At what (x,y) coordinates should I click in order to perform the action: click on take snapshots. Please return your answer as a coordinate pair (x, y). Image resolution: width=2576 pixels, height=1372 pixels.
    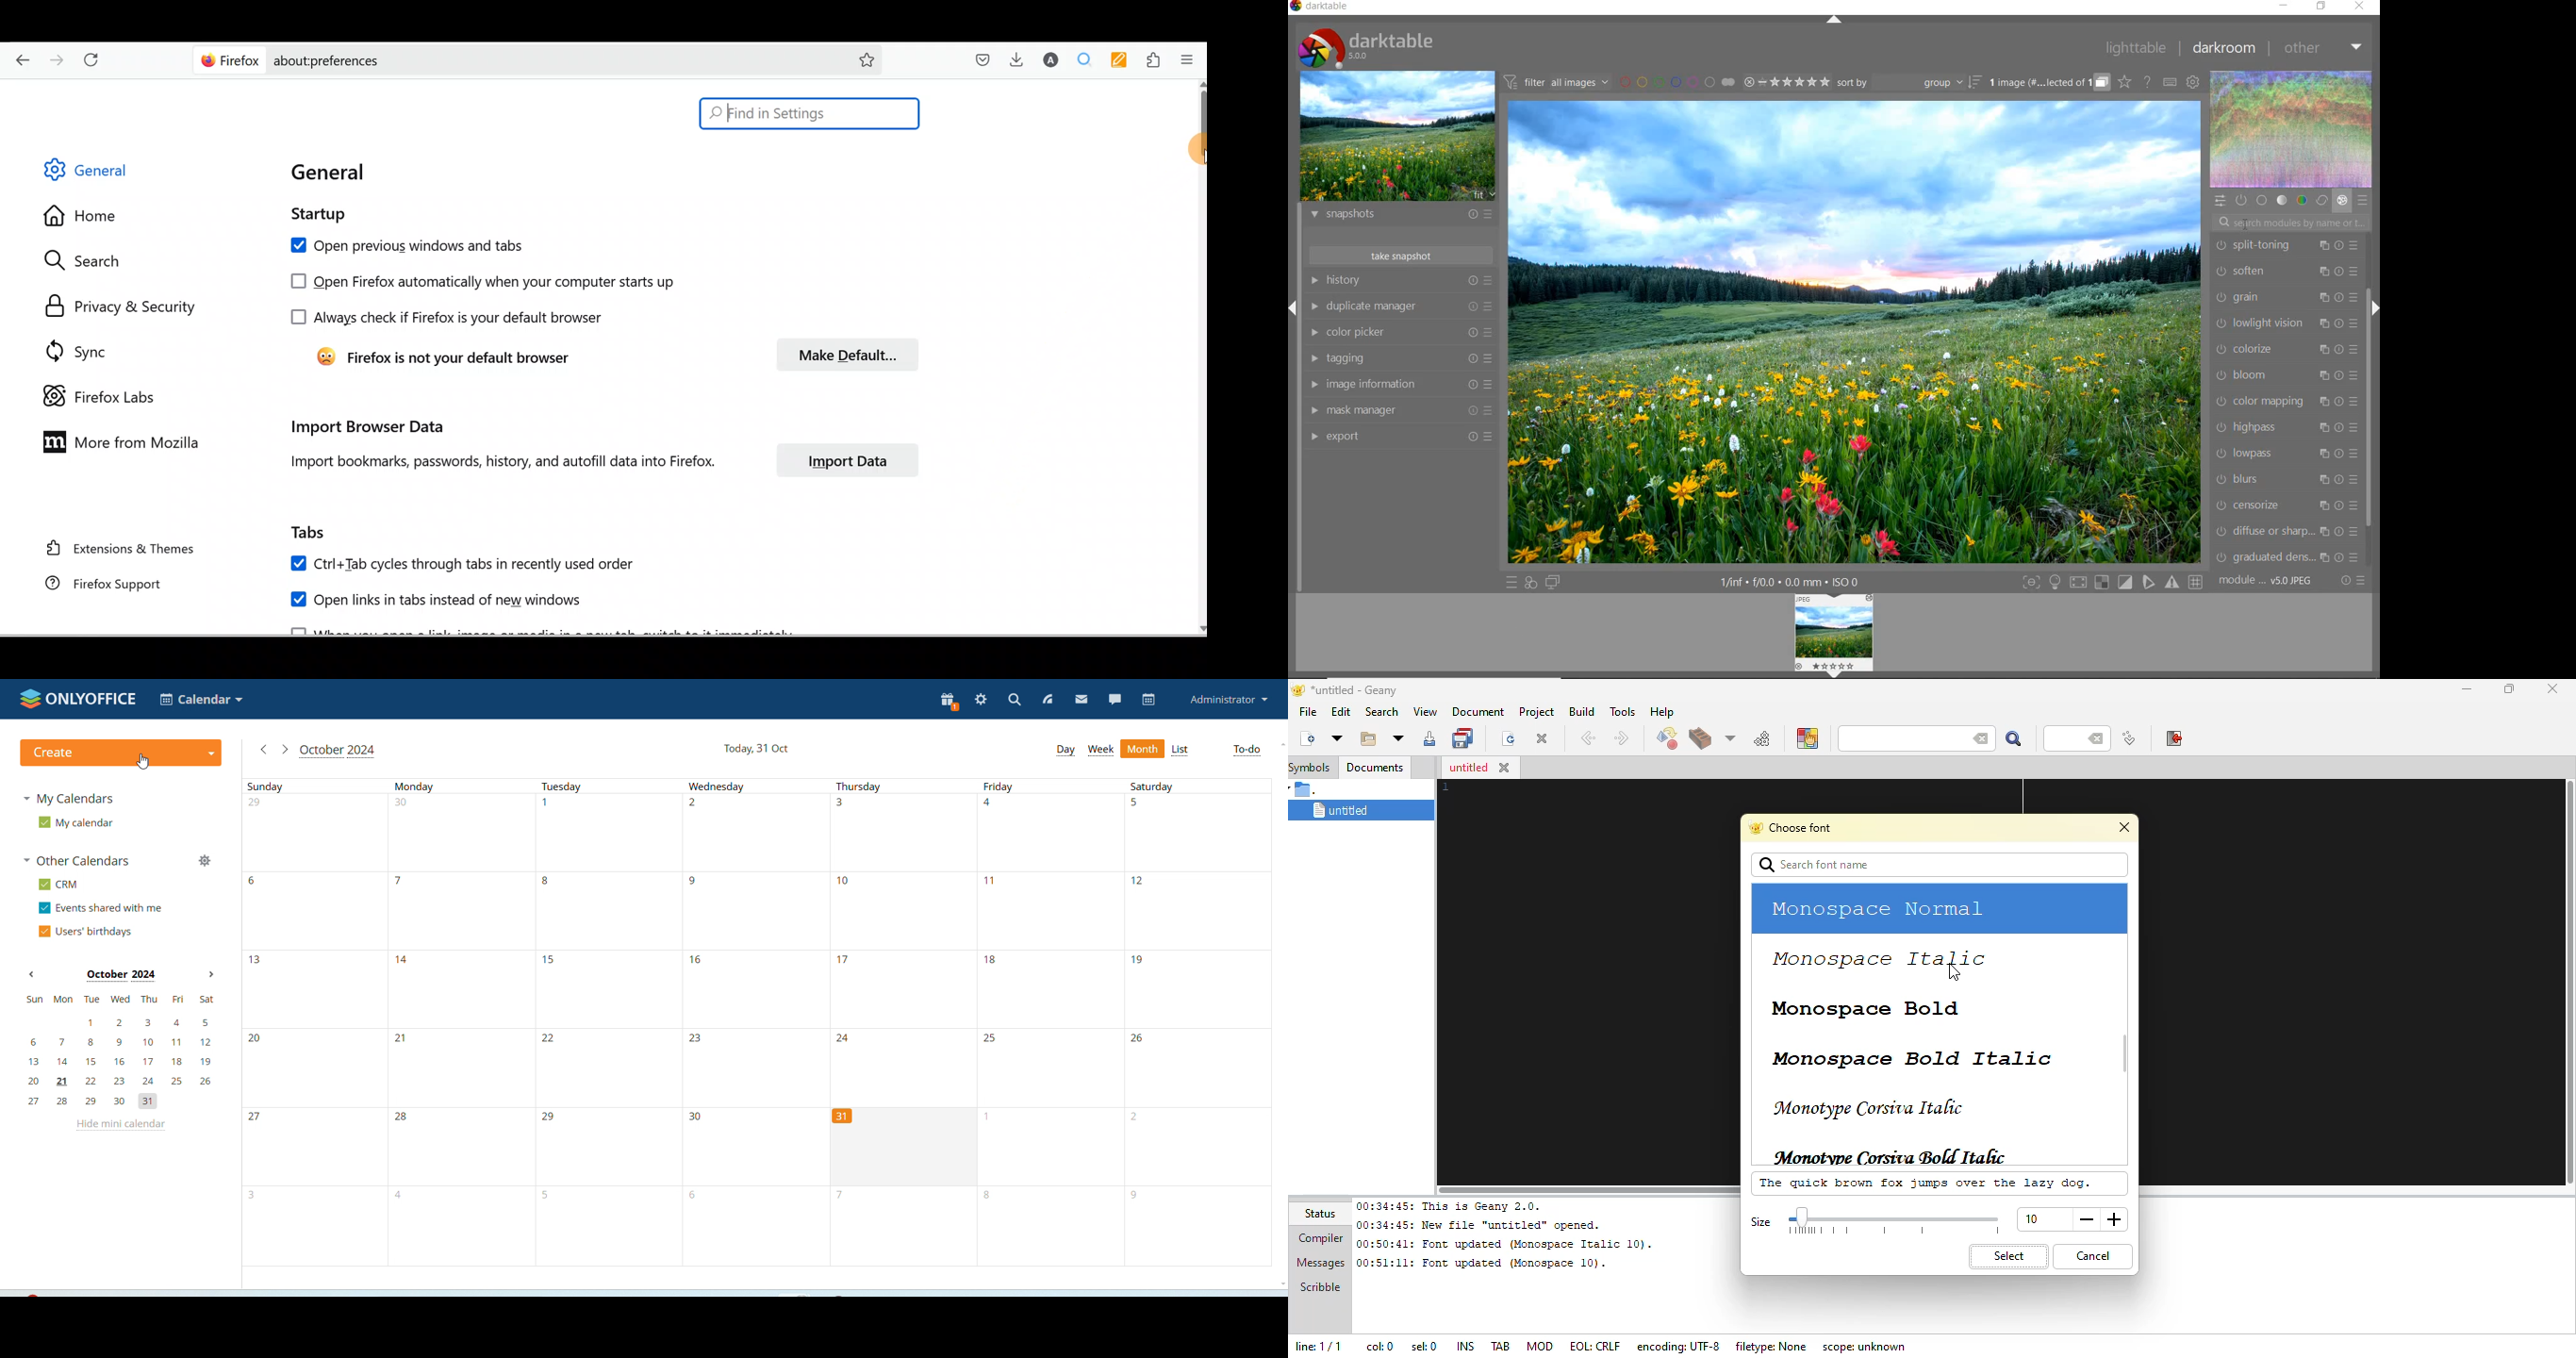
    Looking at the image, I should click on (1399, 255).